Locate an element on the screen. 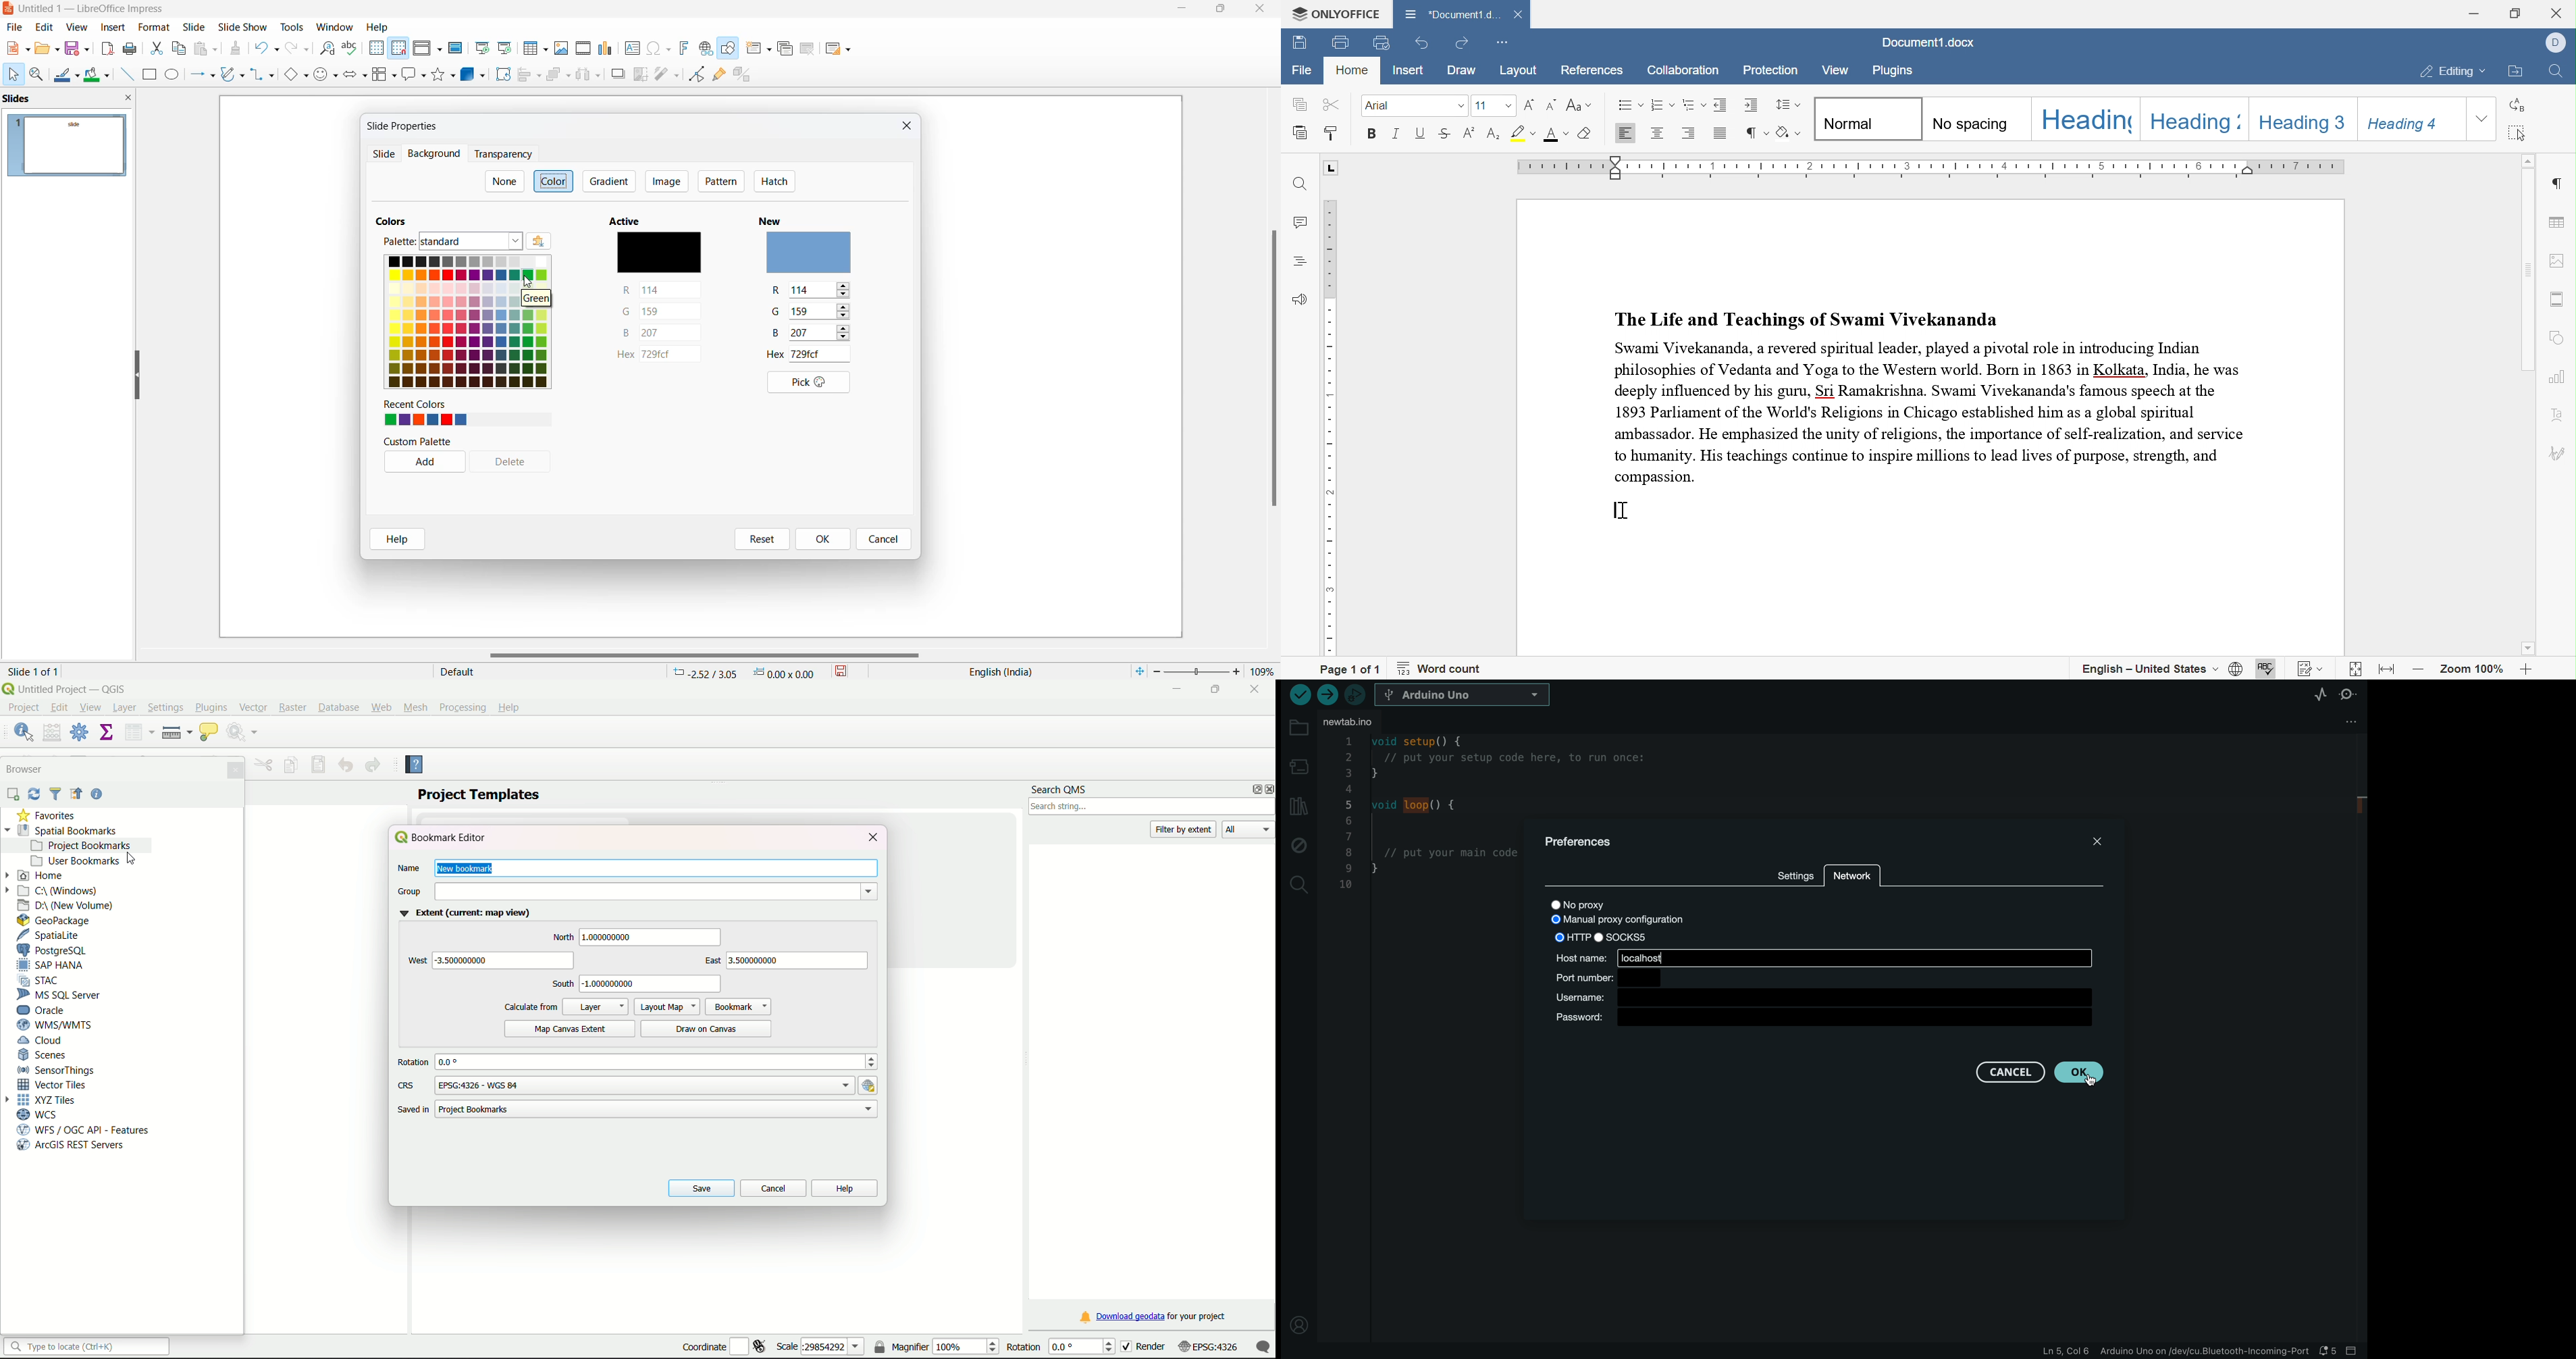 Image resolution: width=2576 pixels, height=1372 pixels. XYZ Tiles is located at coordinates (47, 1100).